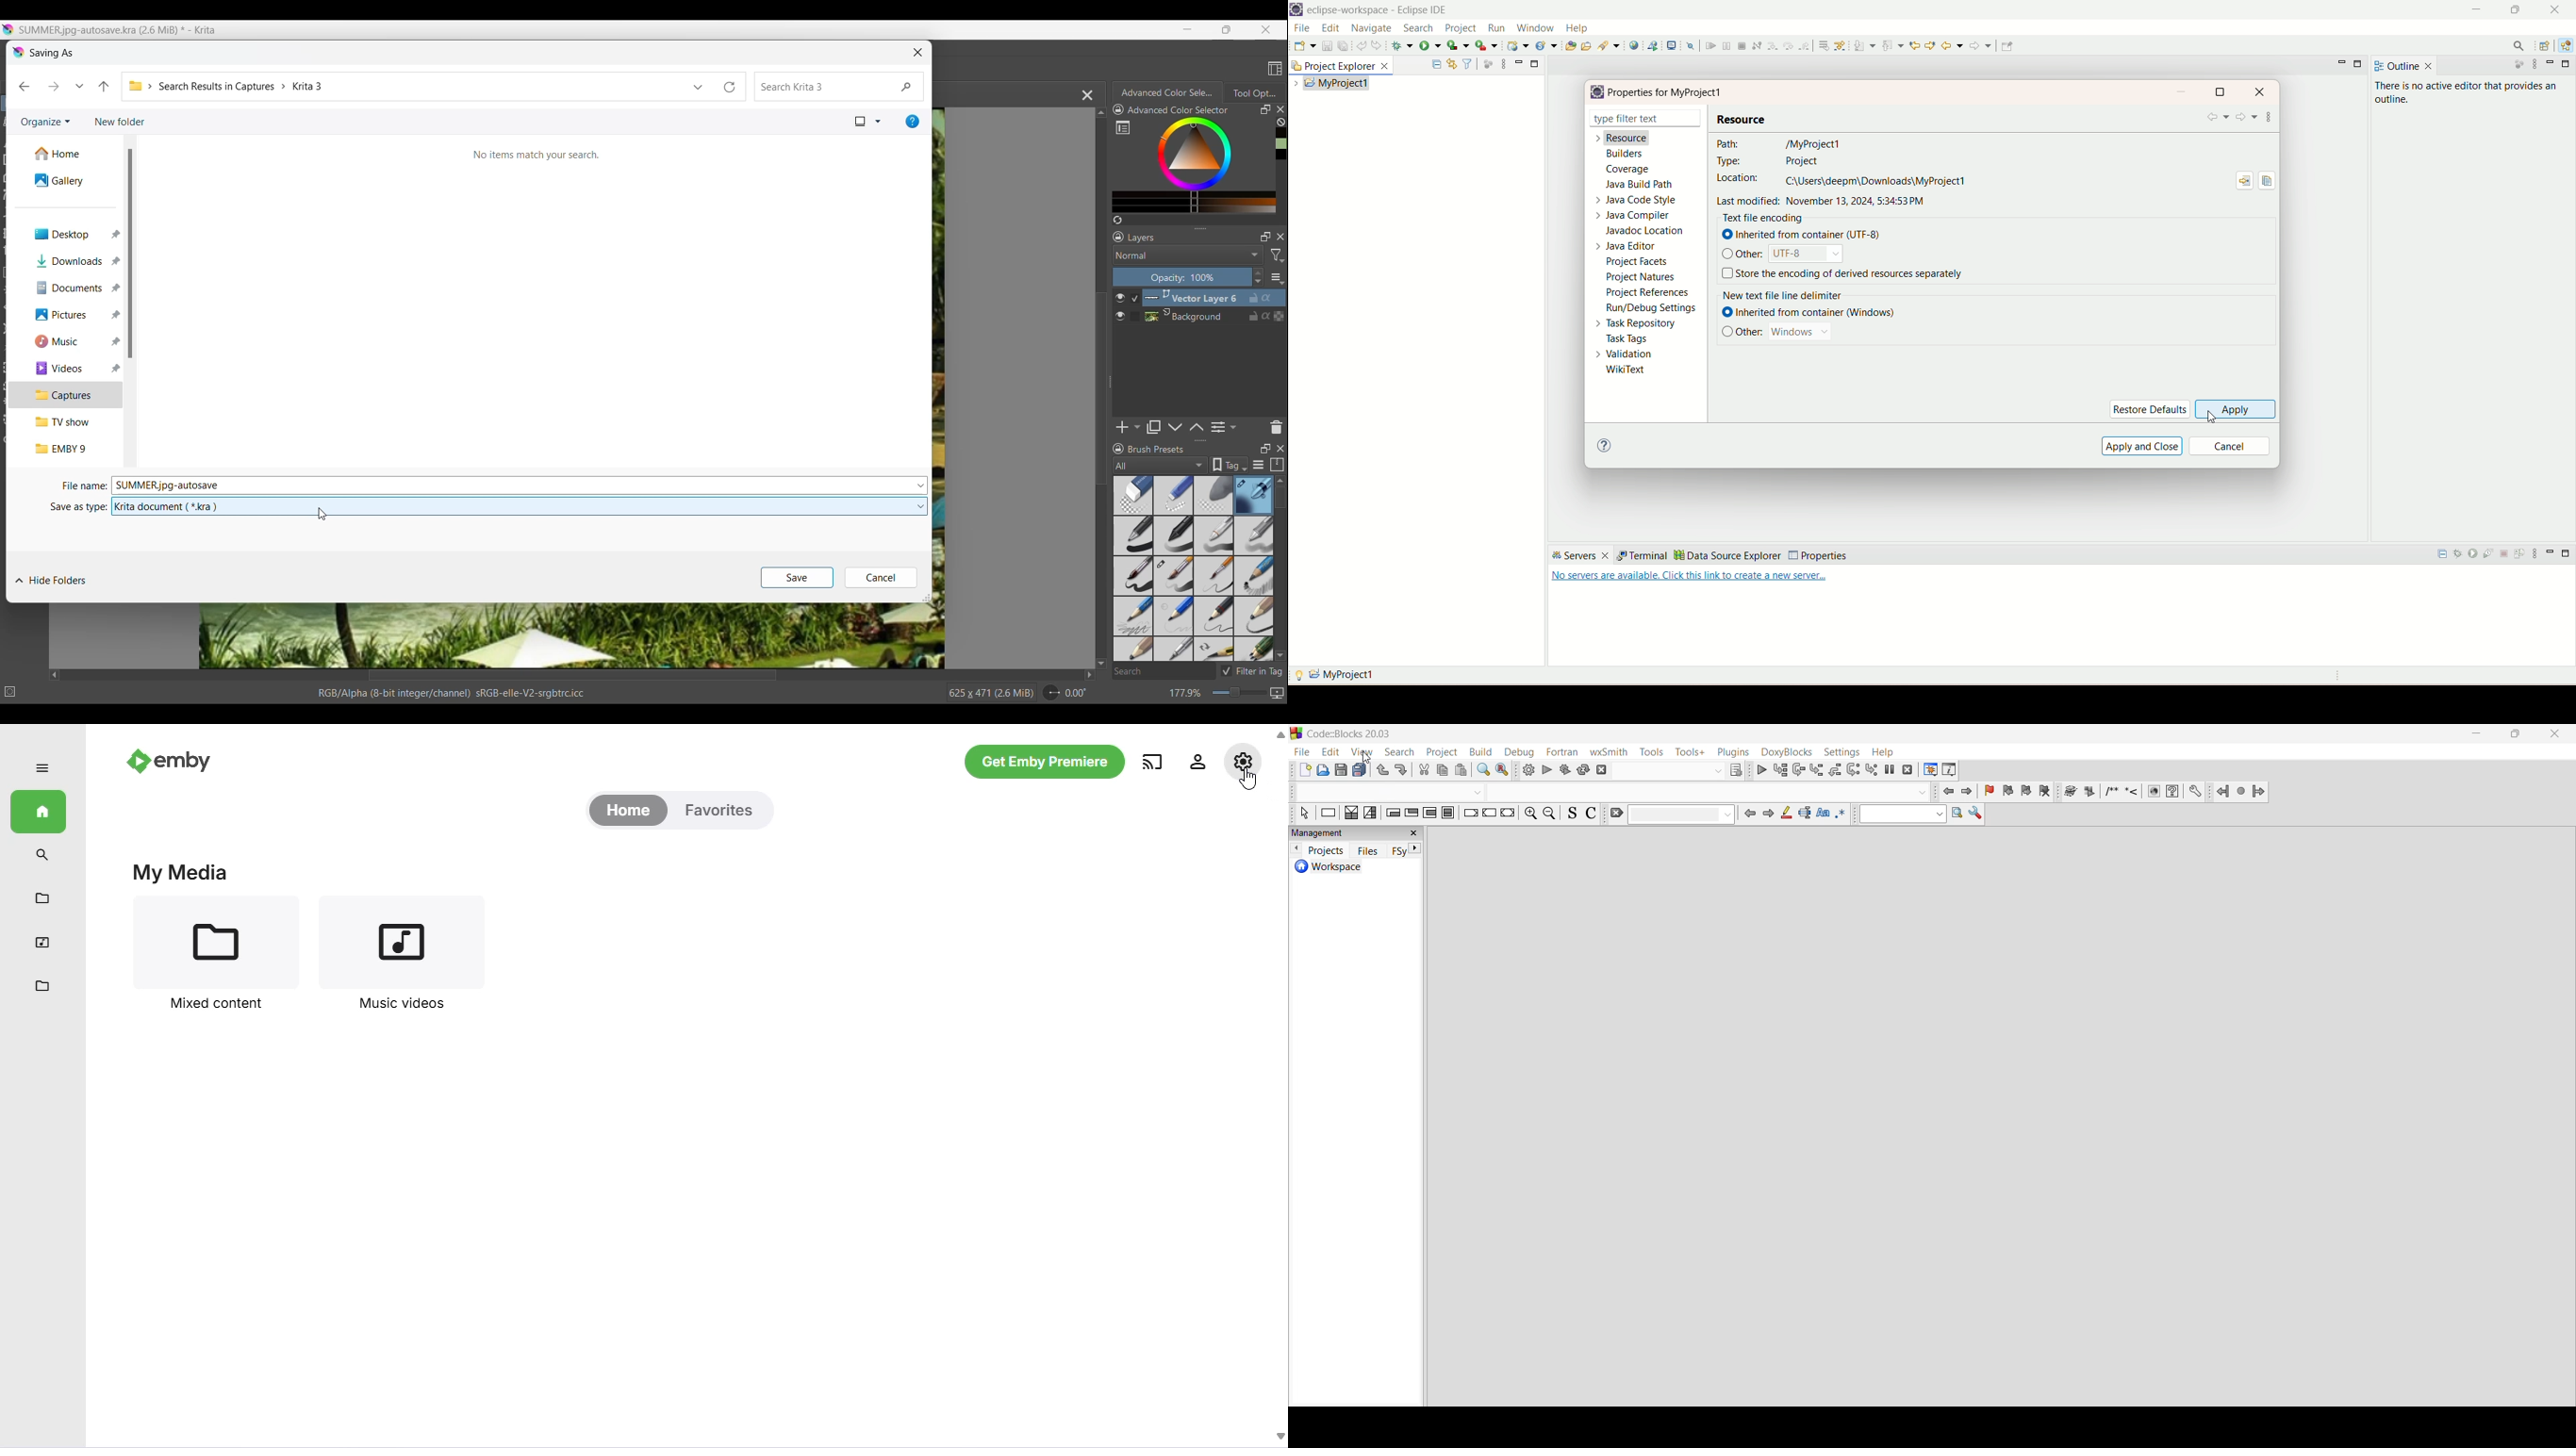 This screenshot has width=2576, height=1456. I want to click on location, so click(1841, 180).